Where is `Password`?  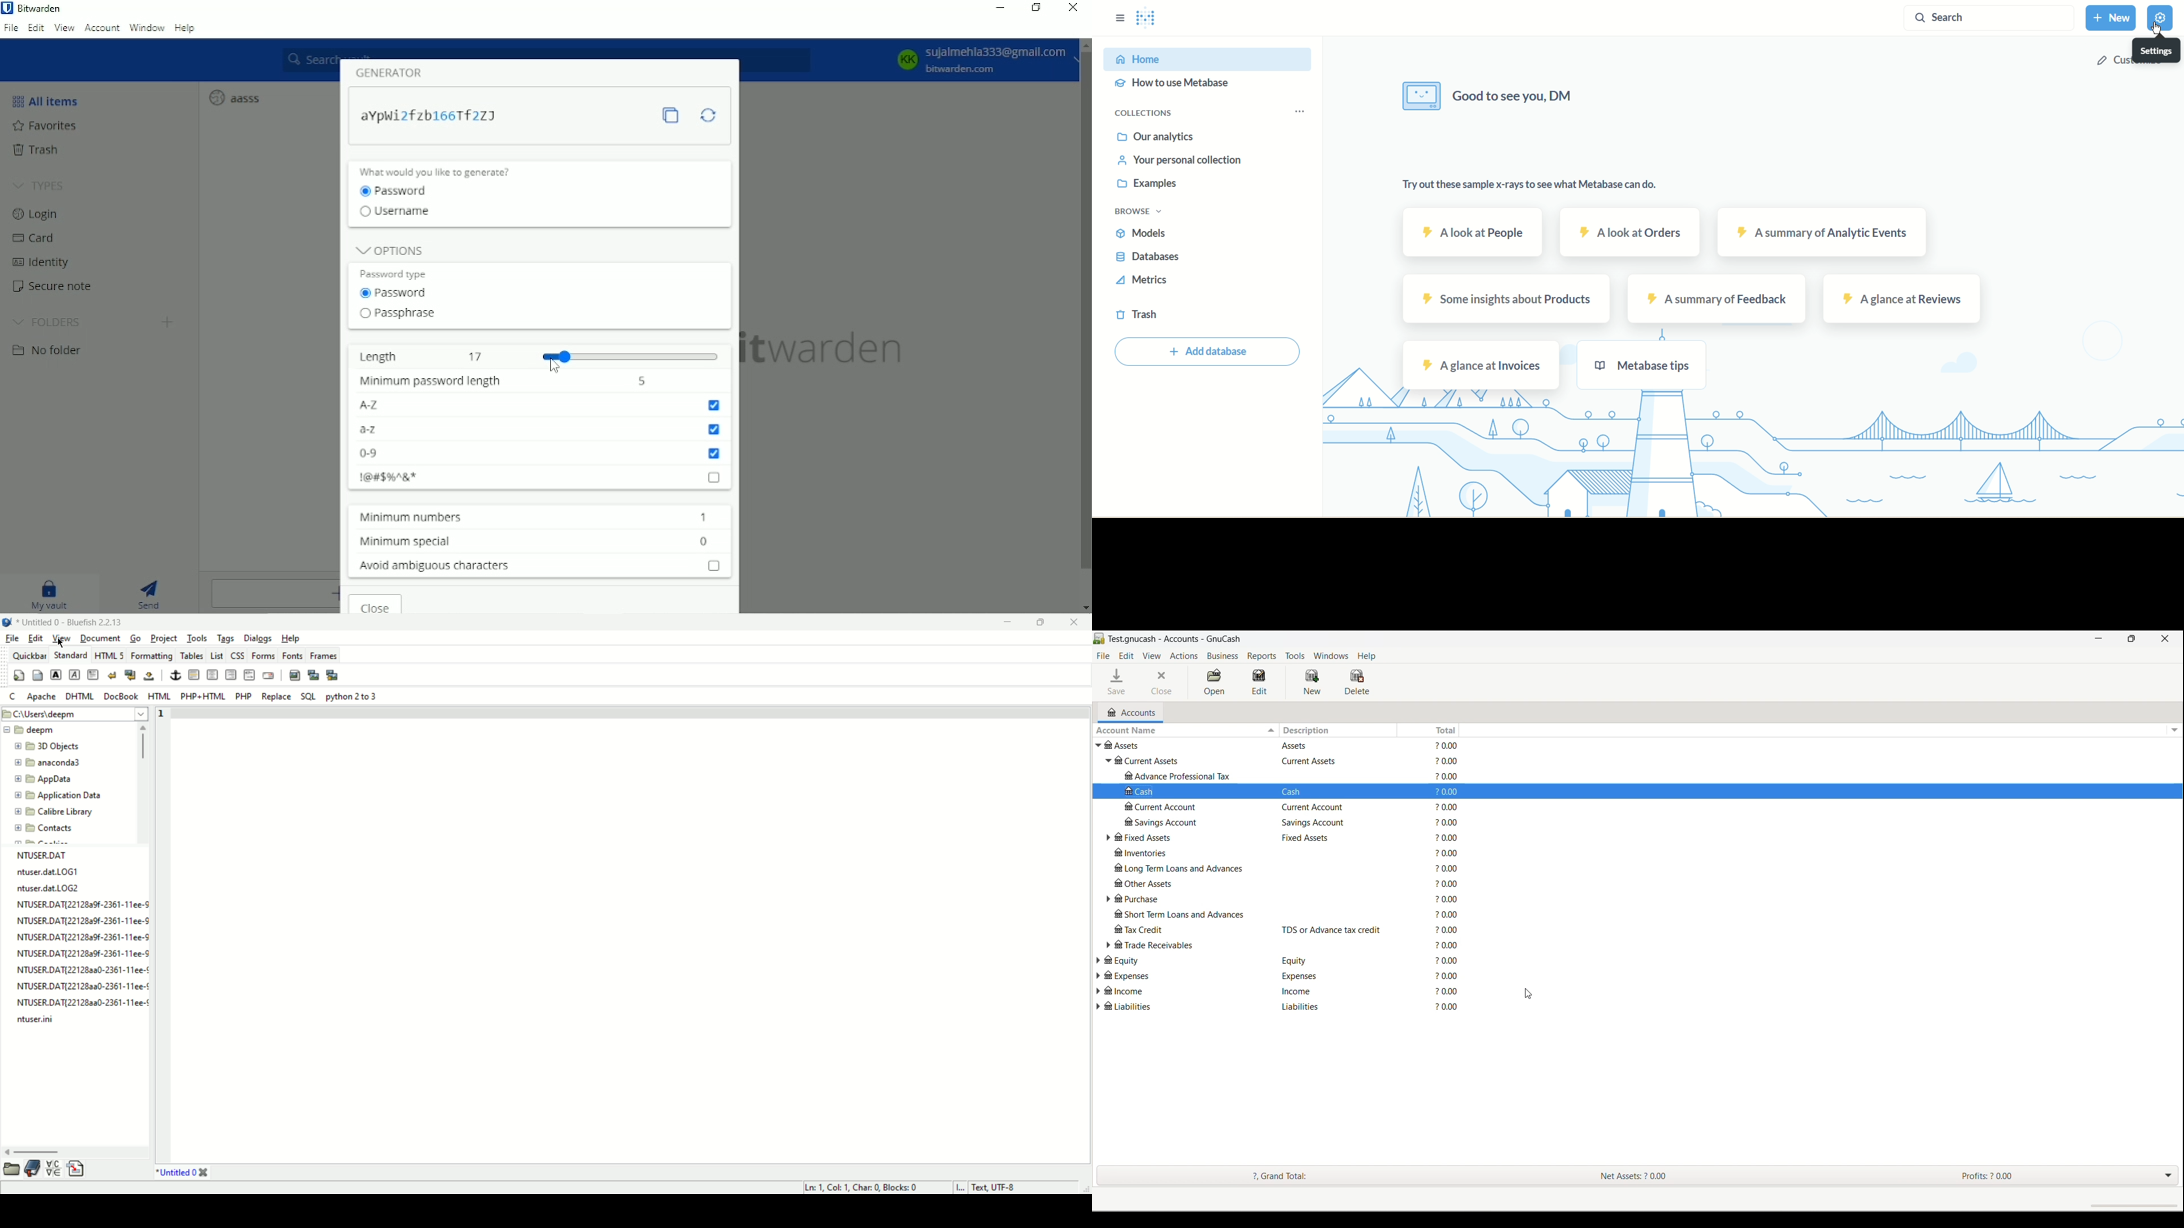
Password is located at coordinates (397, 293).